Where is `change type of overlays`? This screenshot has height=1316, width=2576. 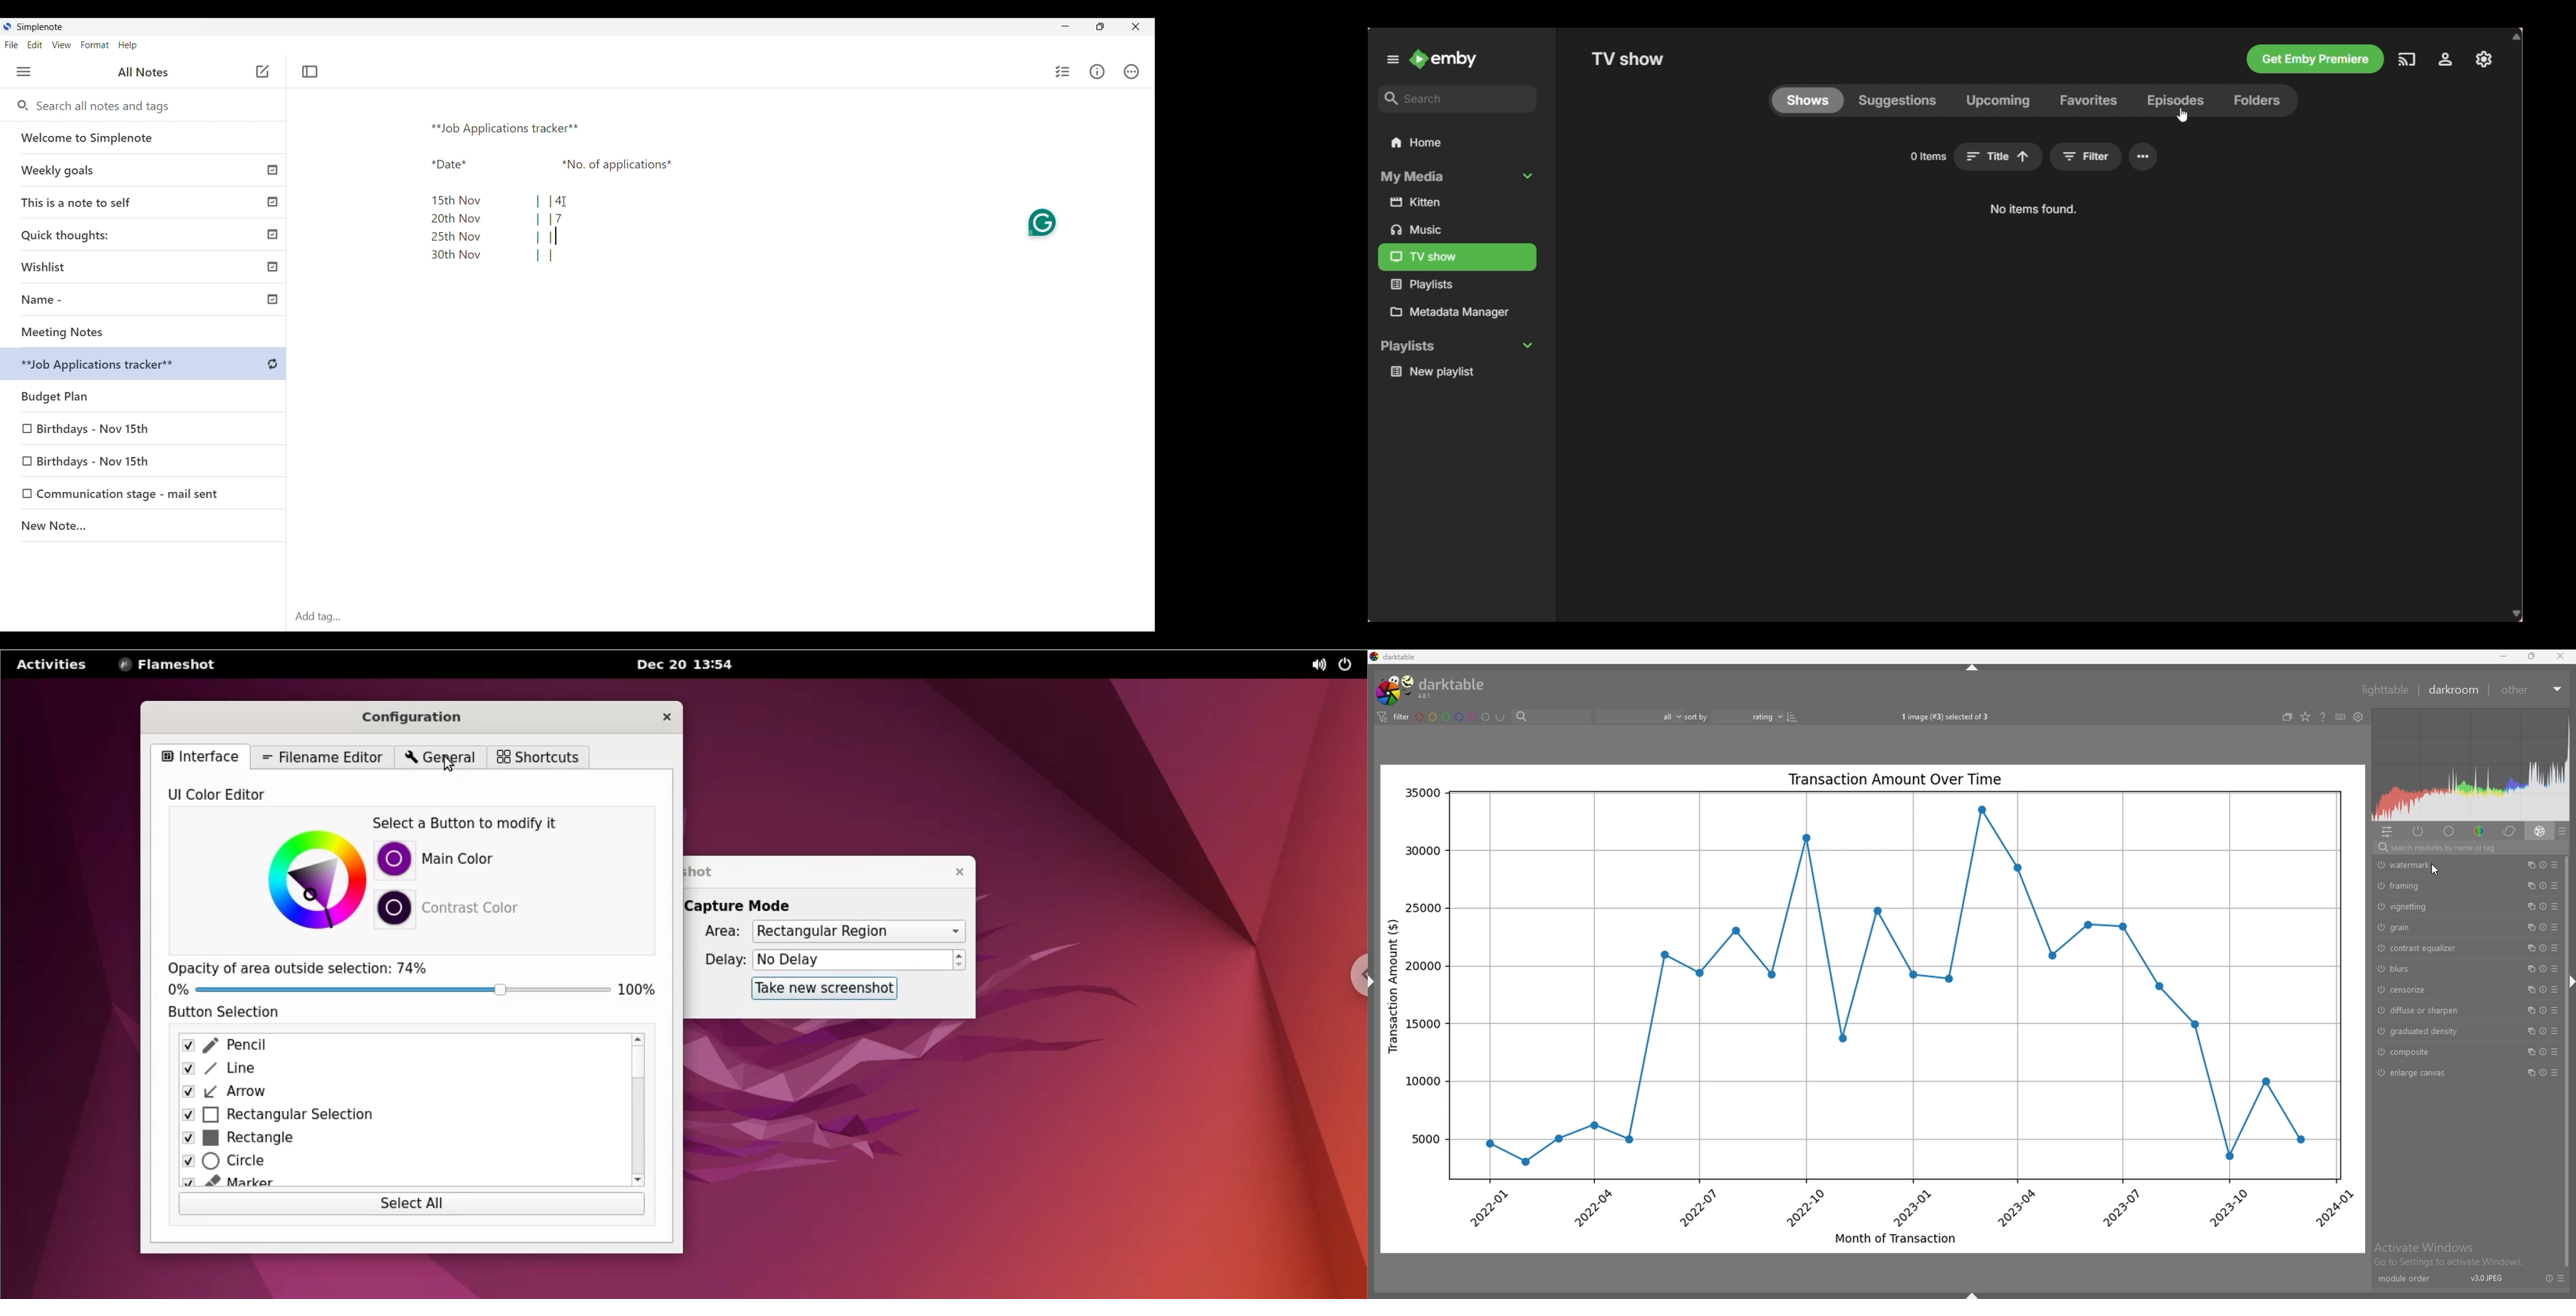
change type of overlays is located at coordinates (2306, 717).